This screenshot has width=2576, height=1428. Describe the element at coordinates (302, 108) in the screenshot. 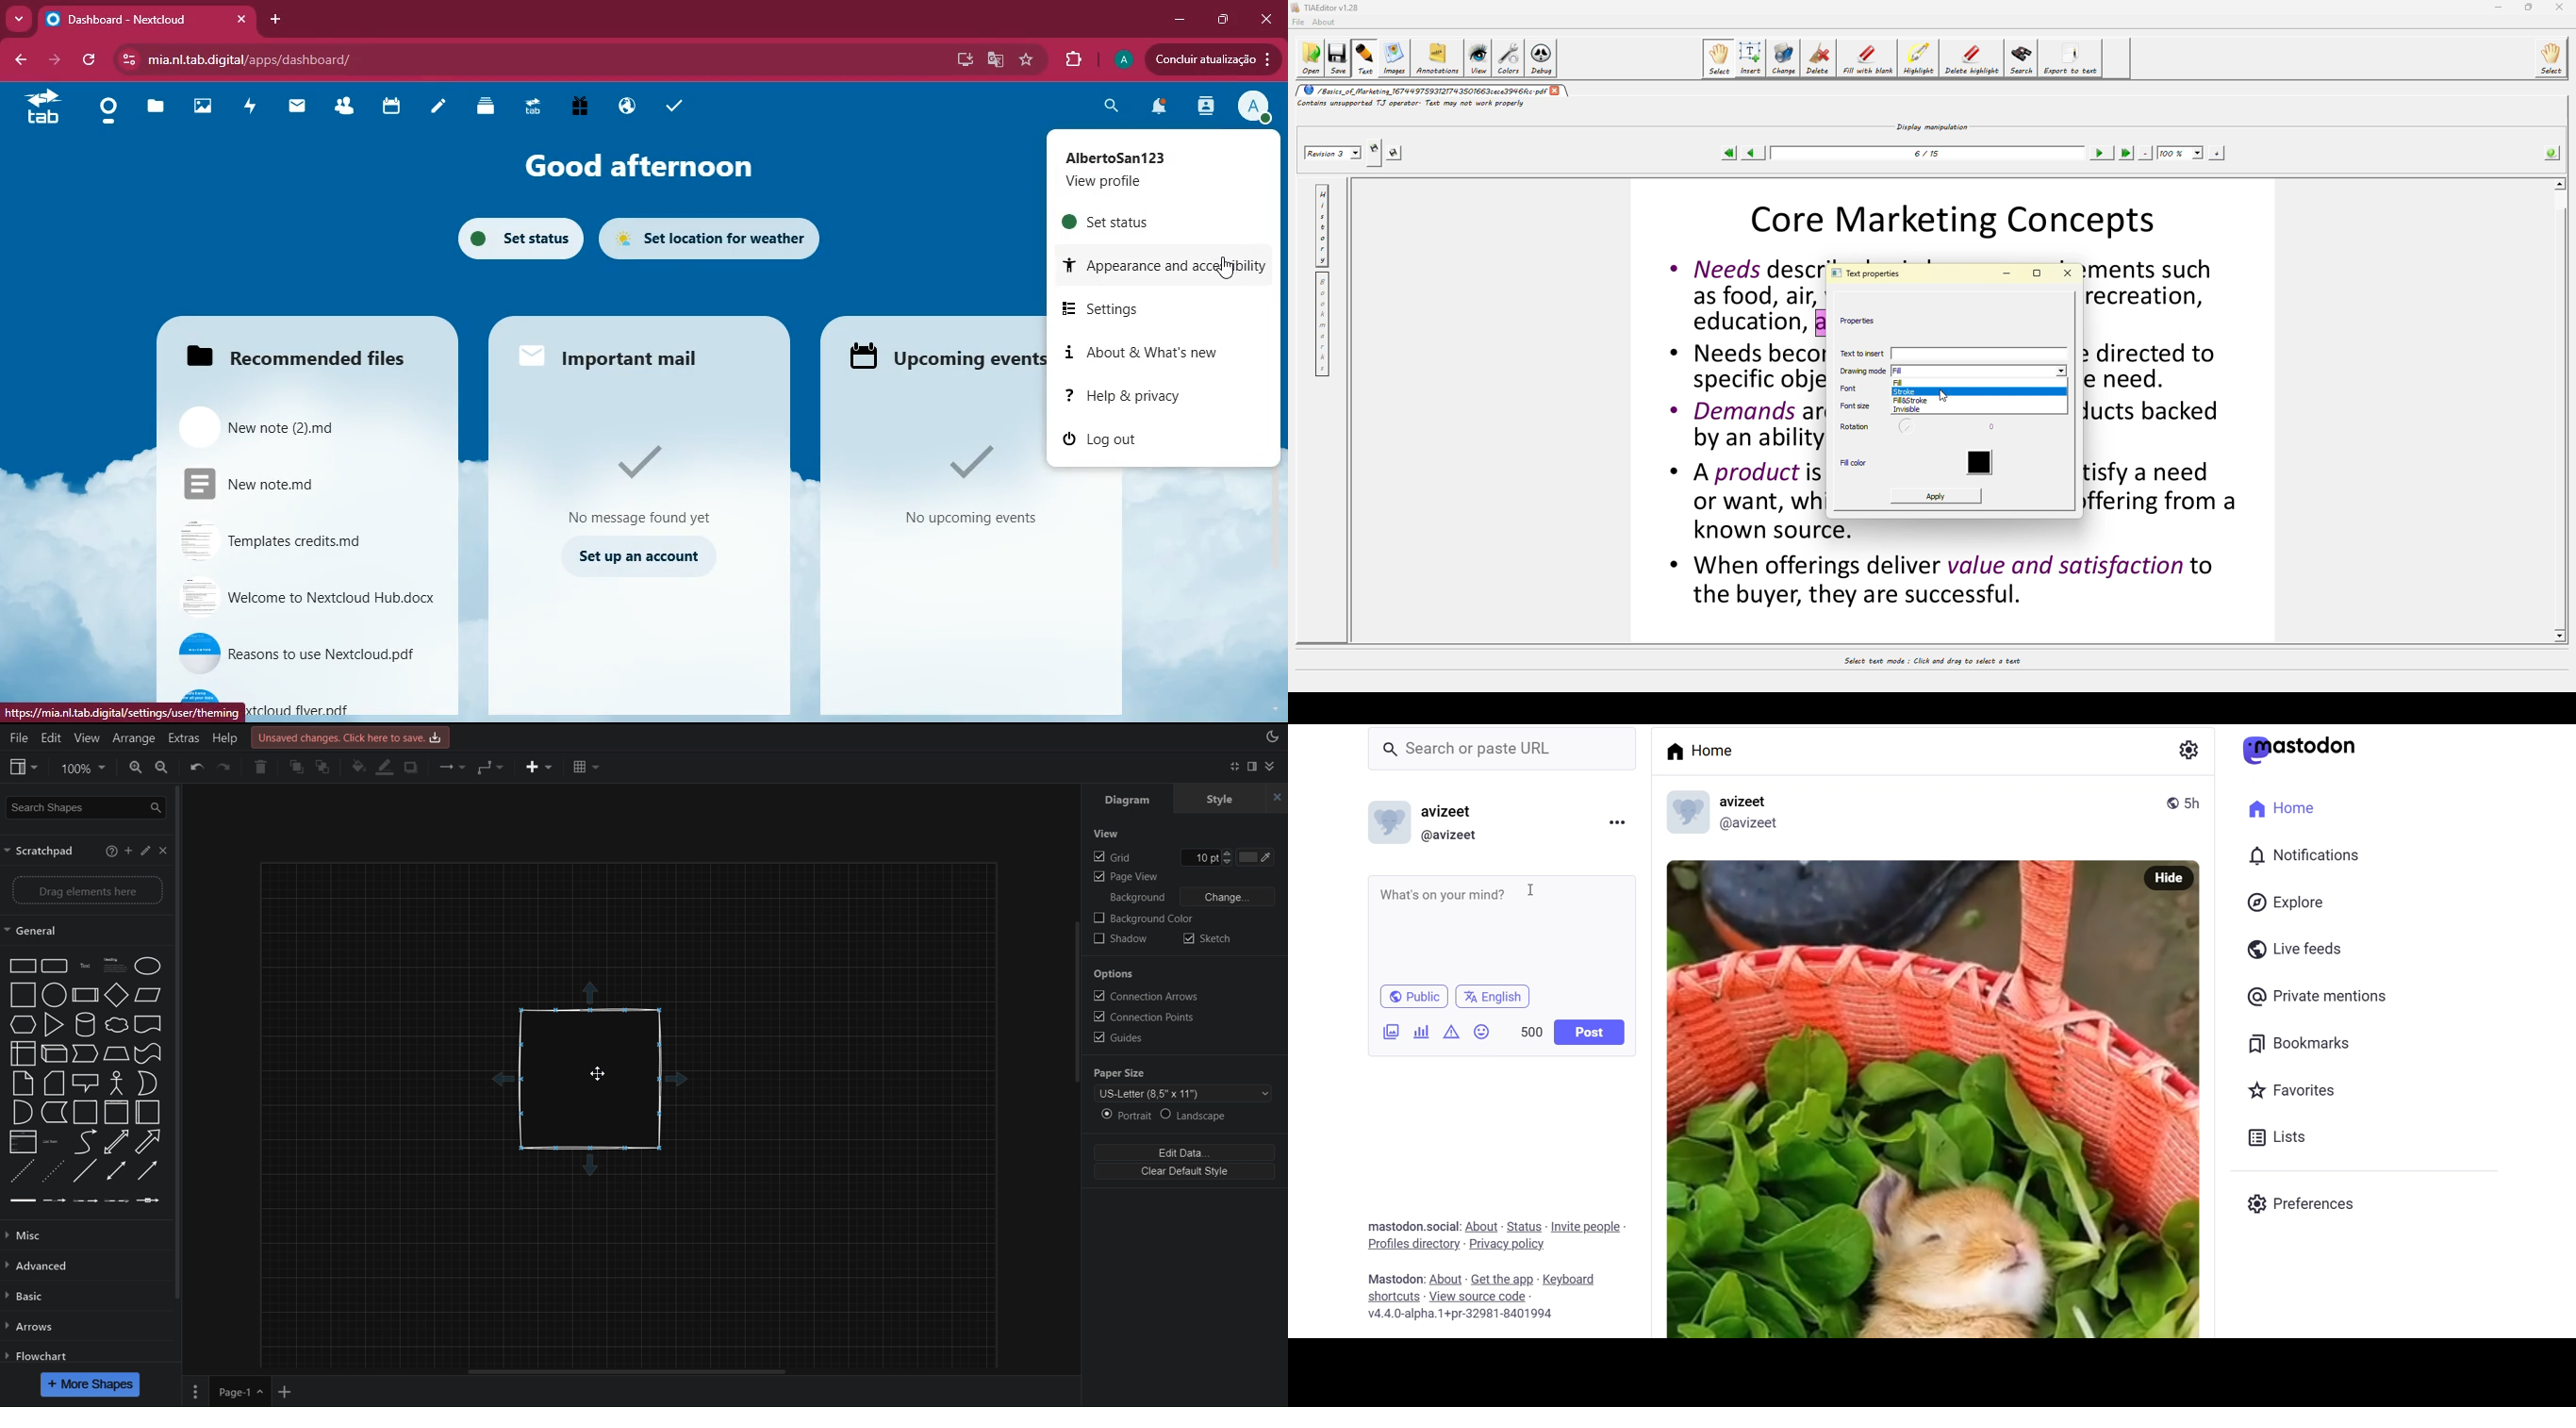

I see `mail` at that location.